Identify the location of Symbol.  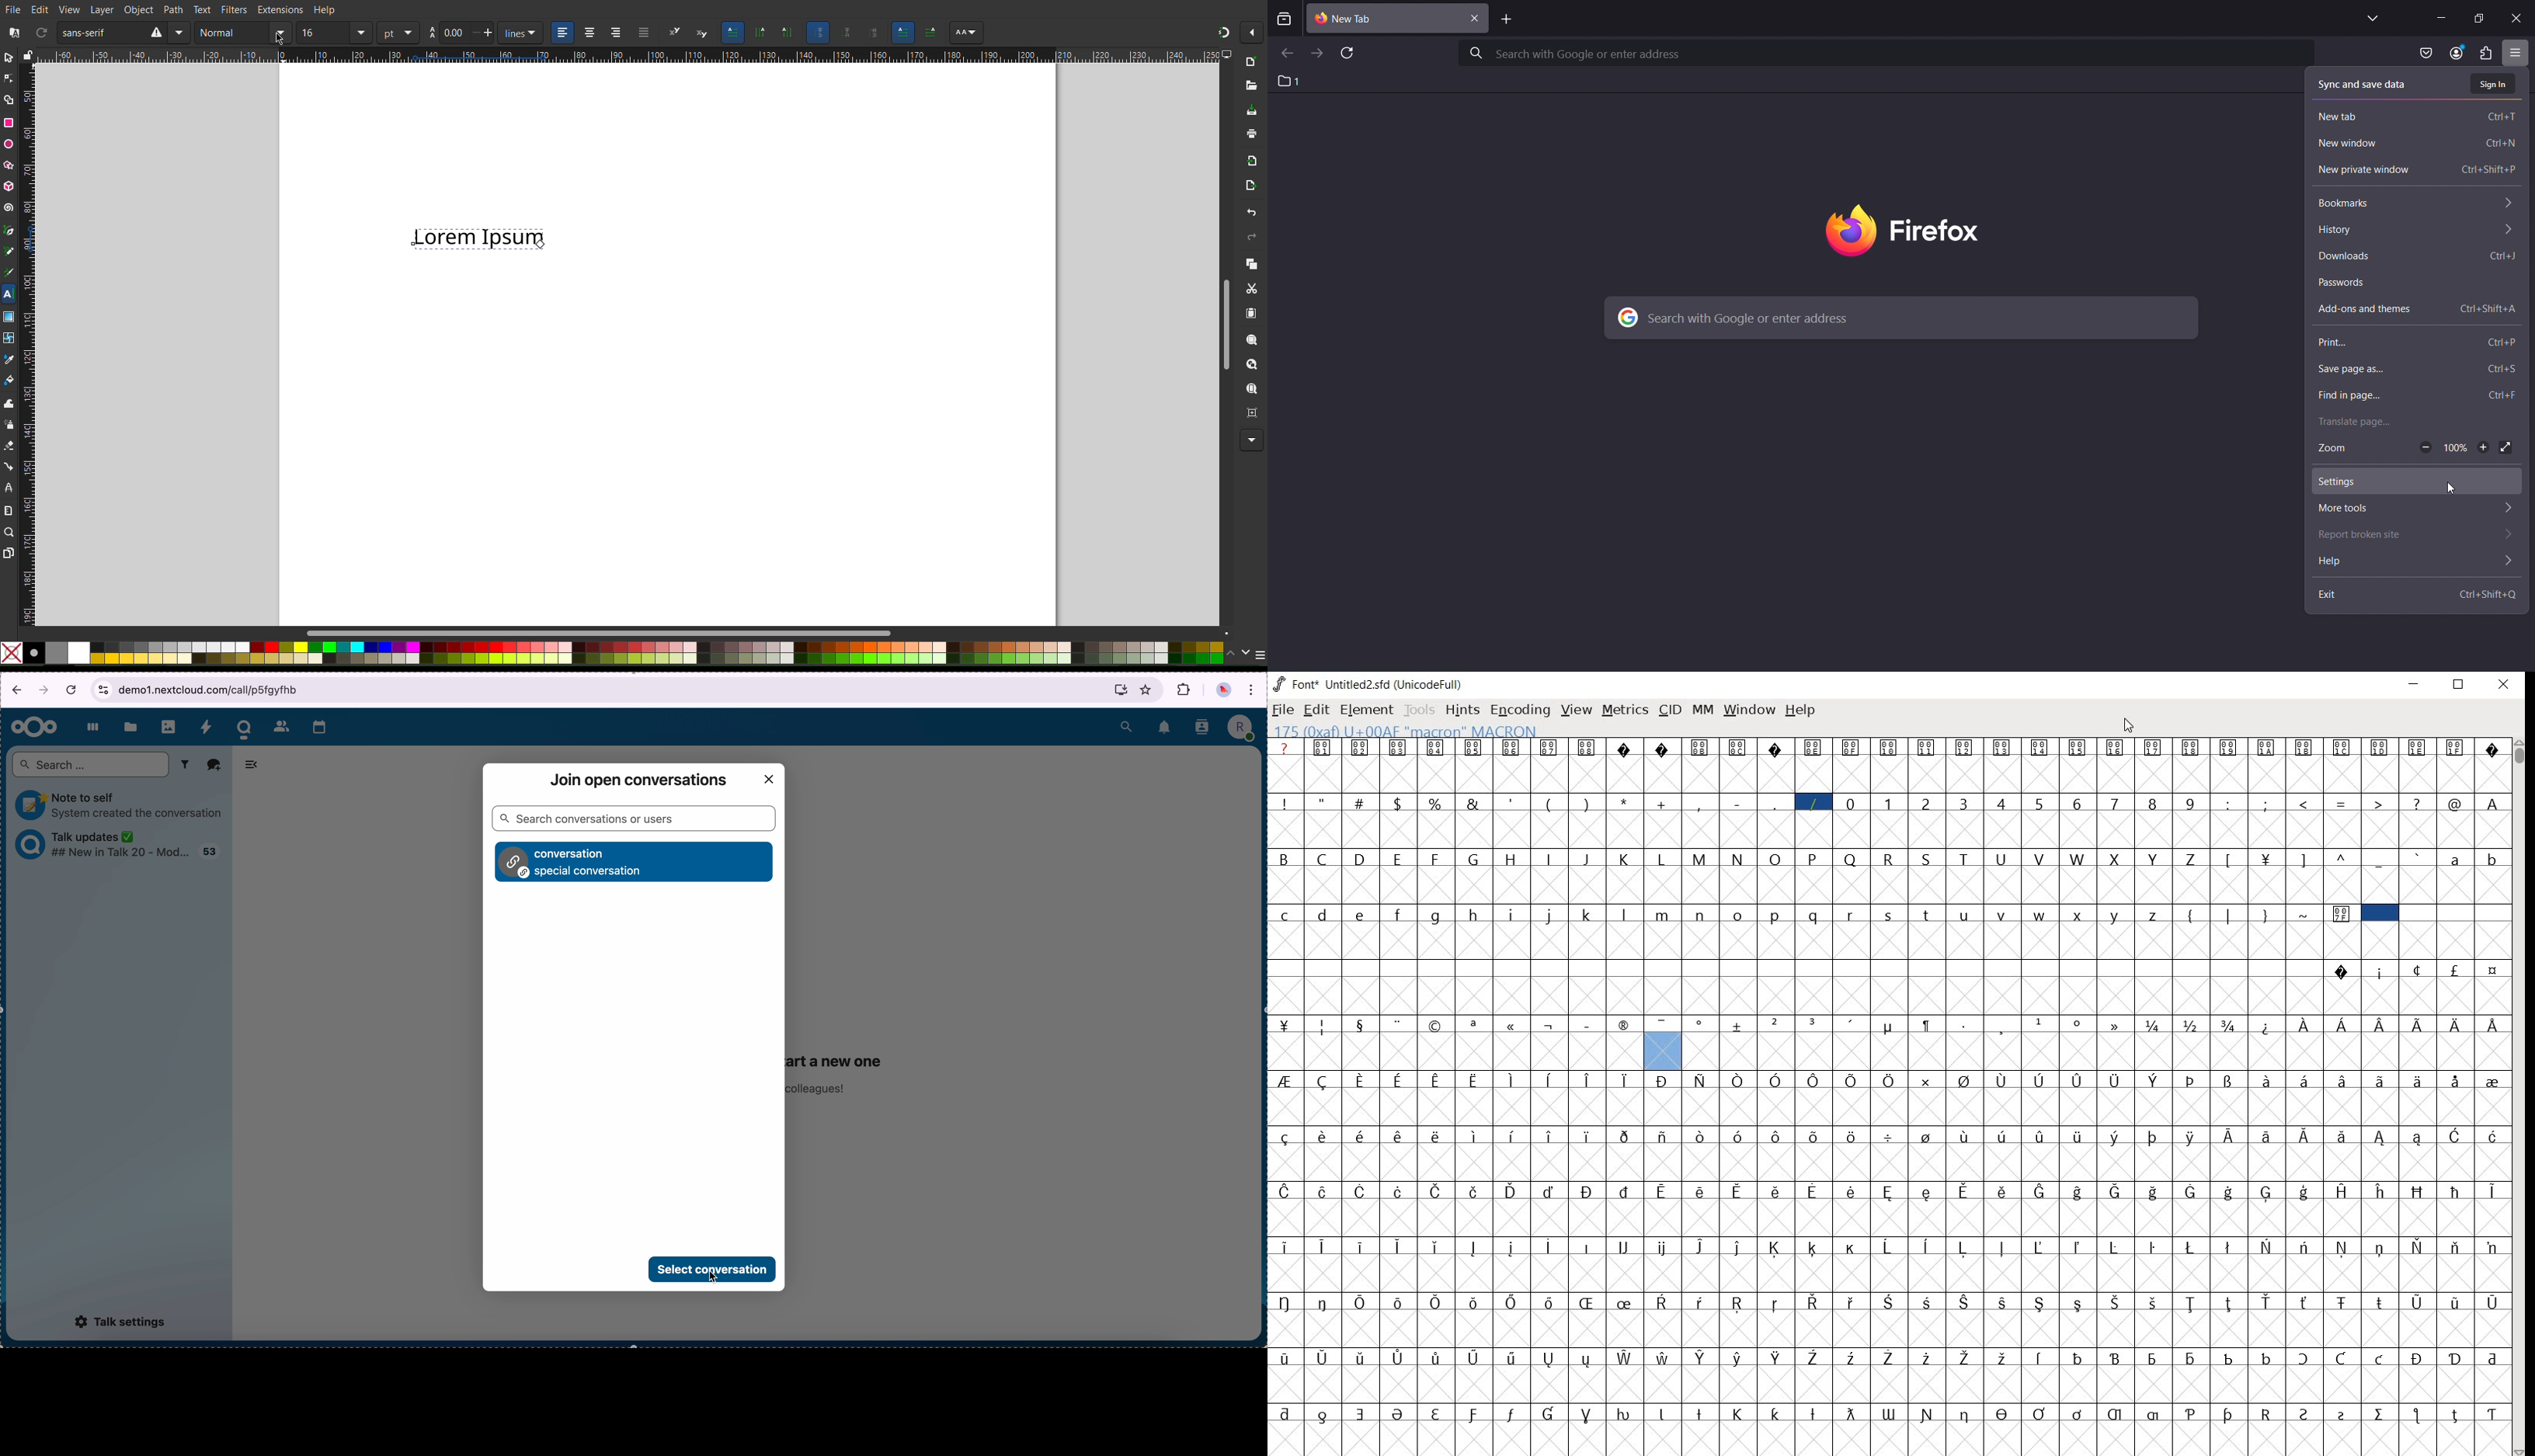
(1474, 747).